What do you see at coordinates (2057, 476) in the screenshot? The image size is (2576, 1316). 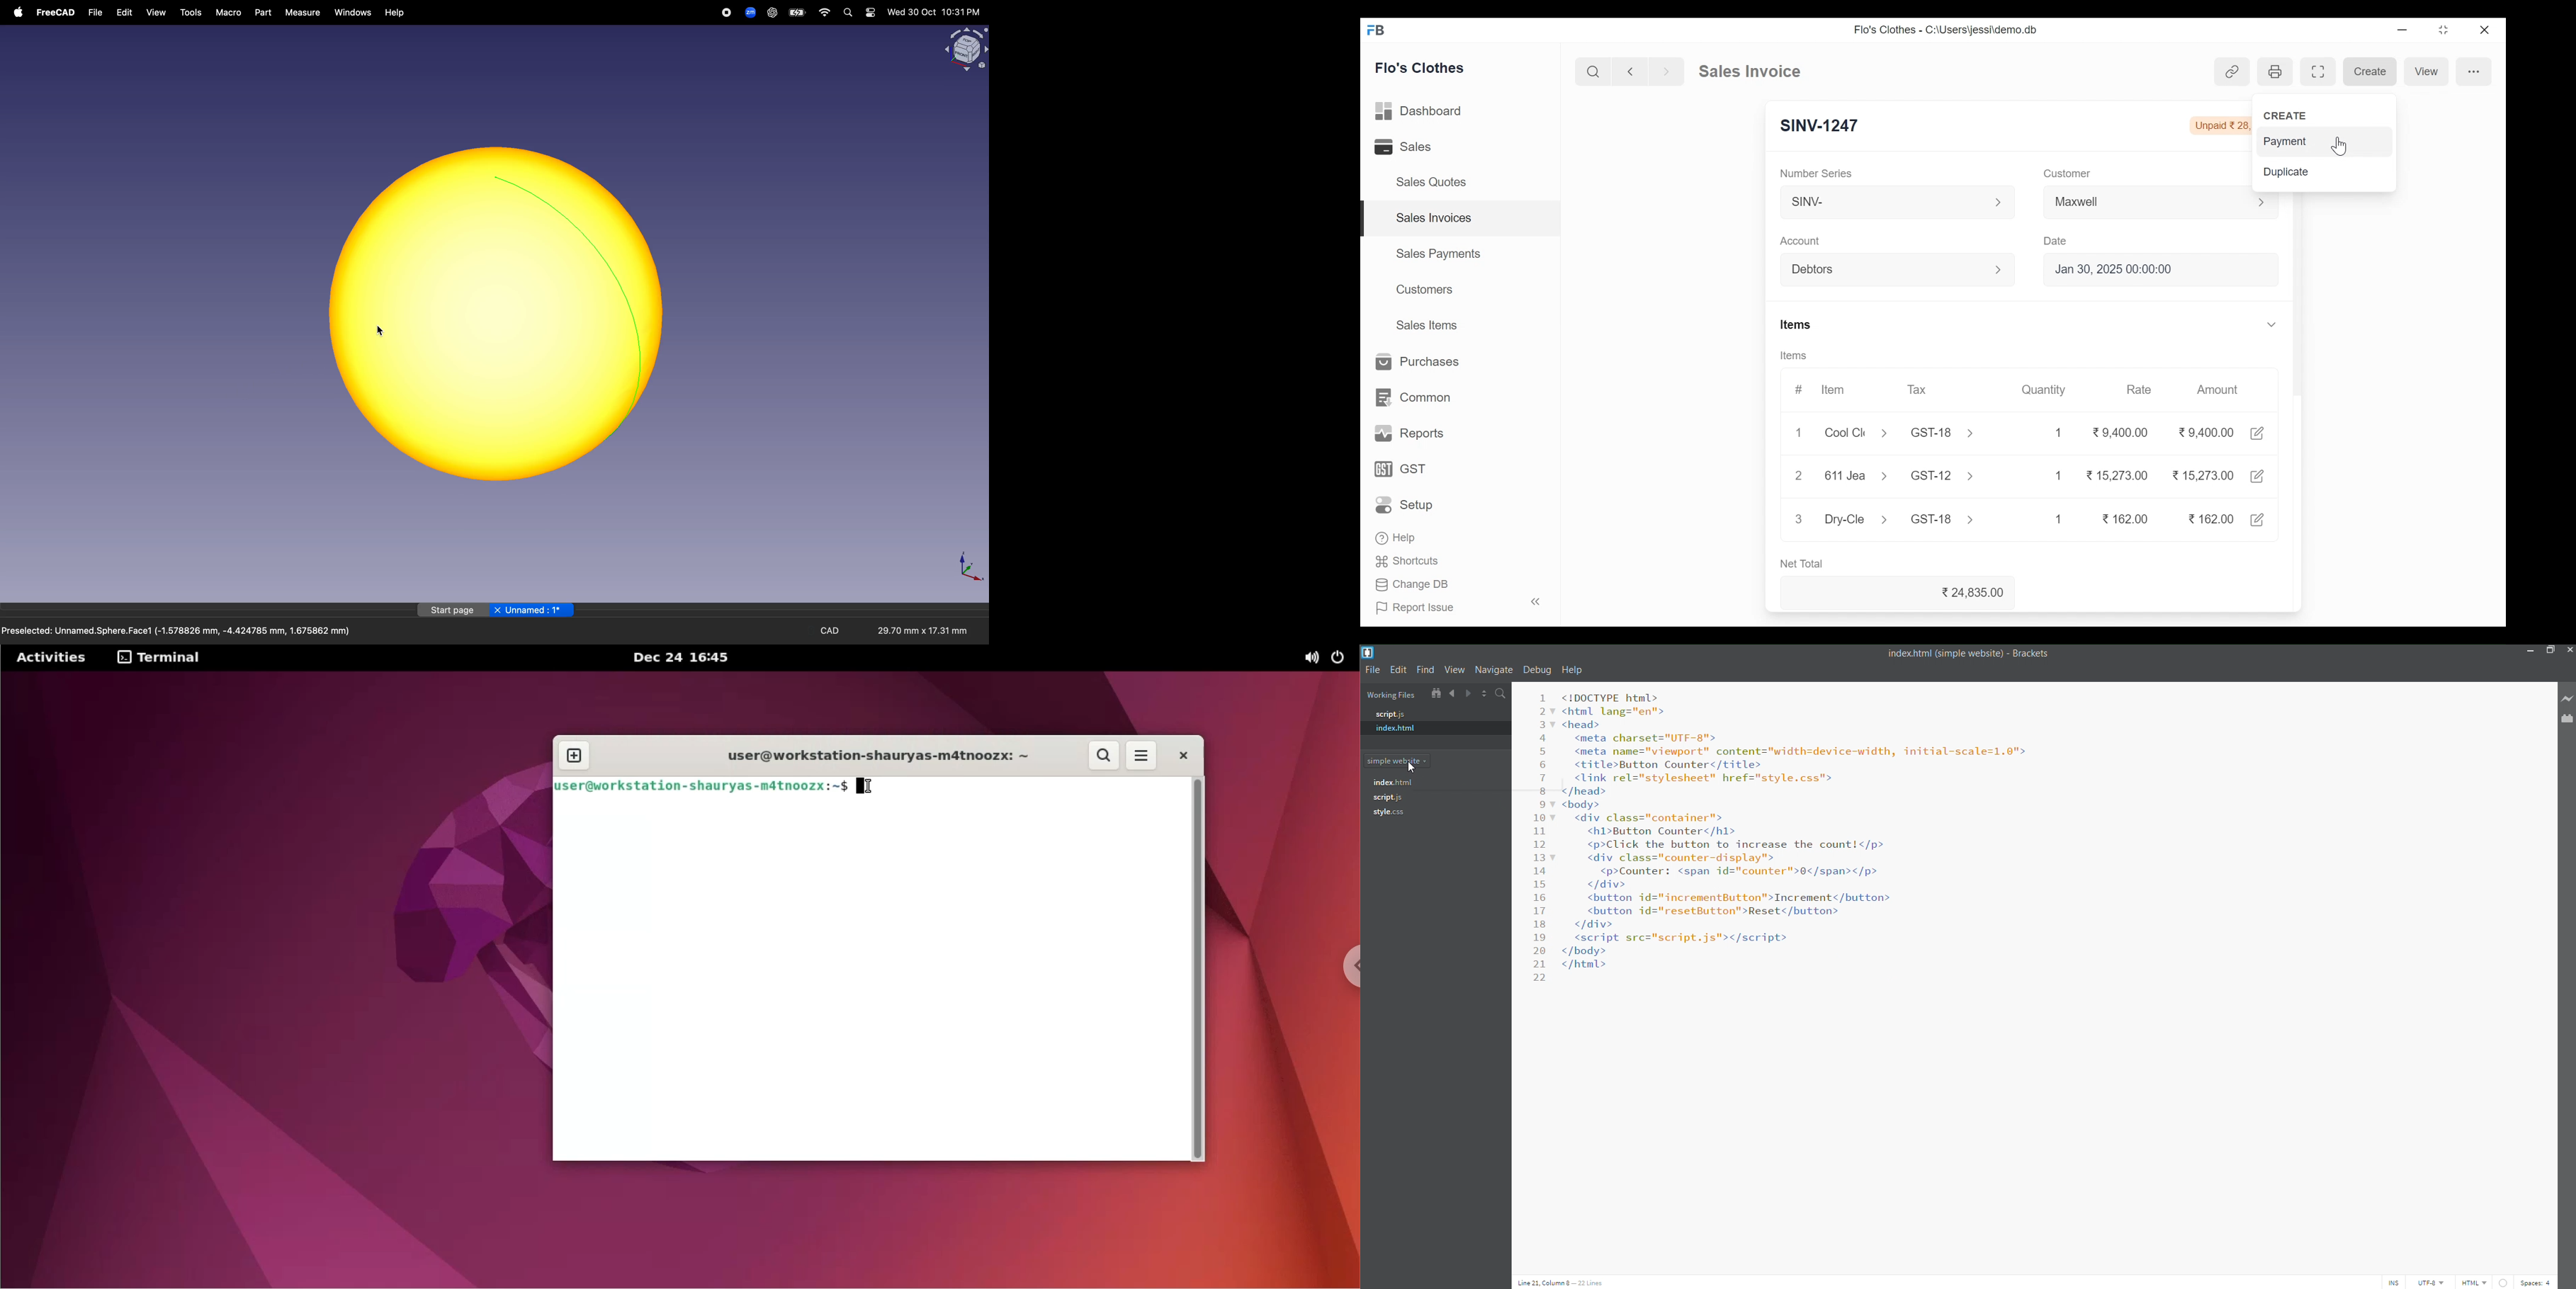 I see `1` at bounding box center [2057, 476].